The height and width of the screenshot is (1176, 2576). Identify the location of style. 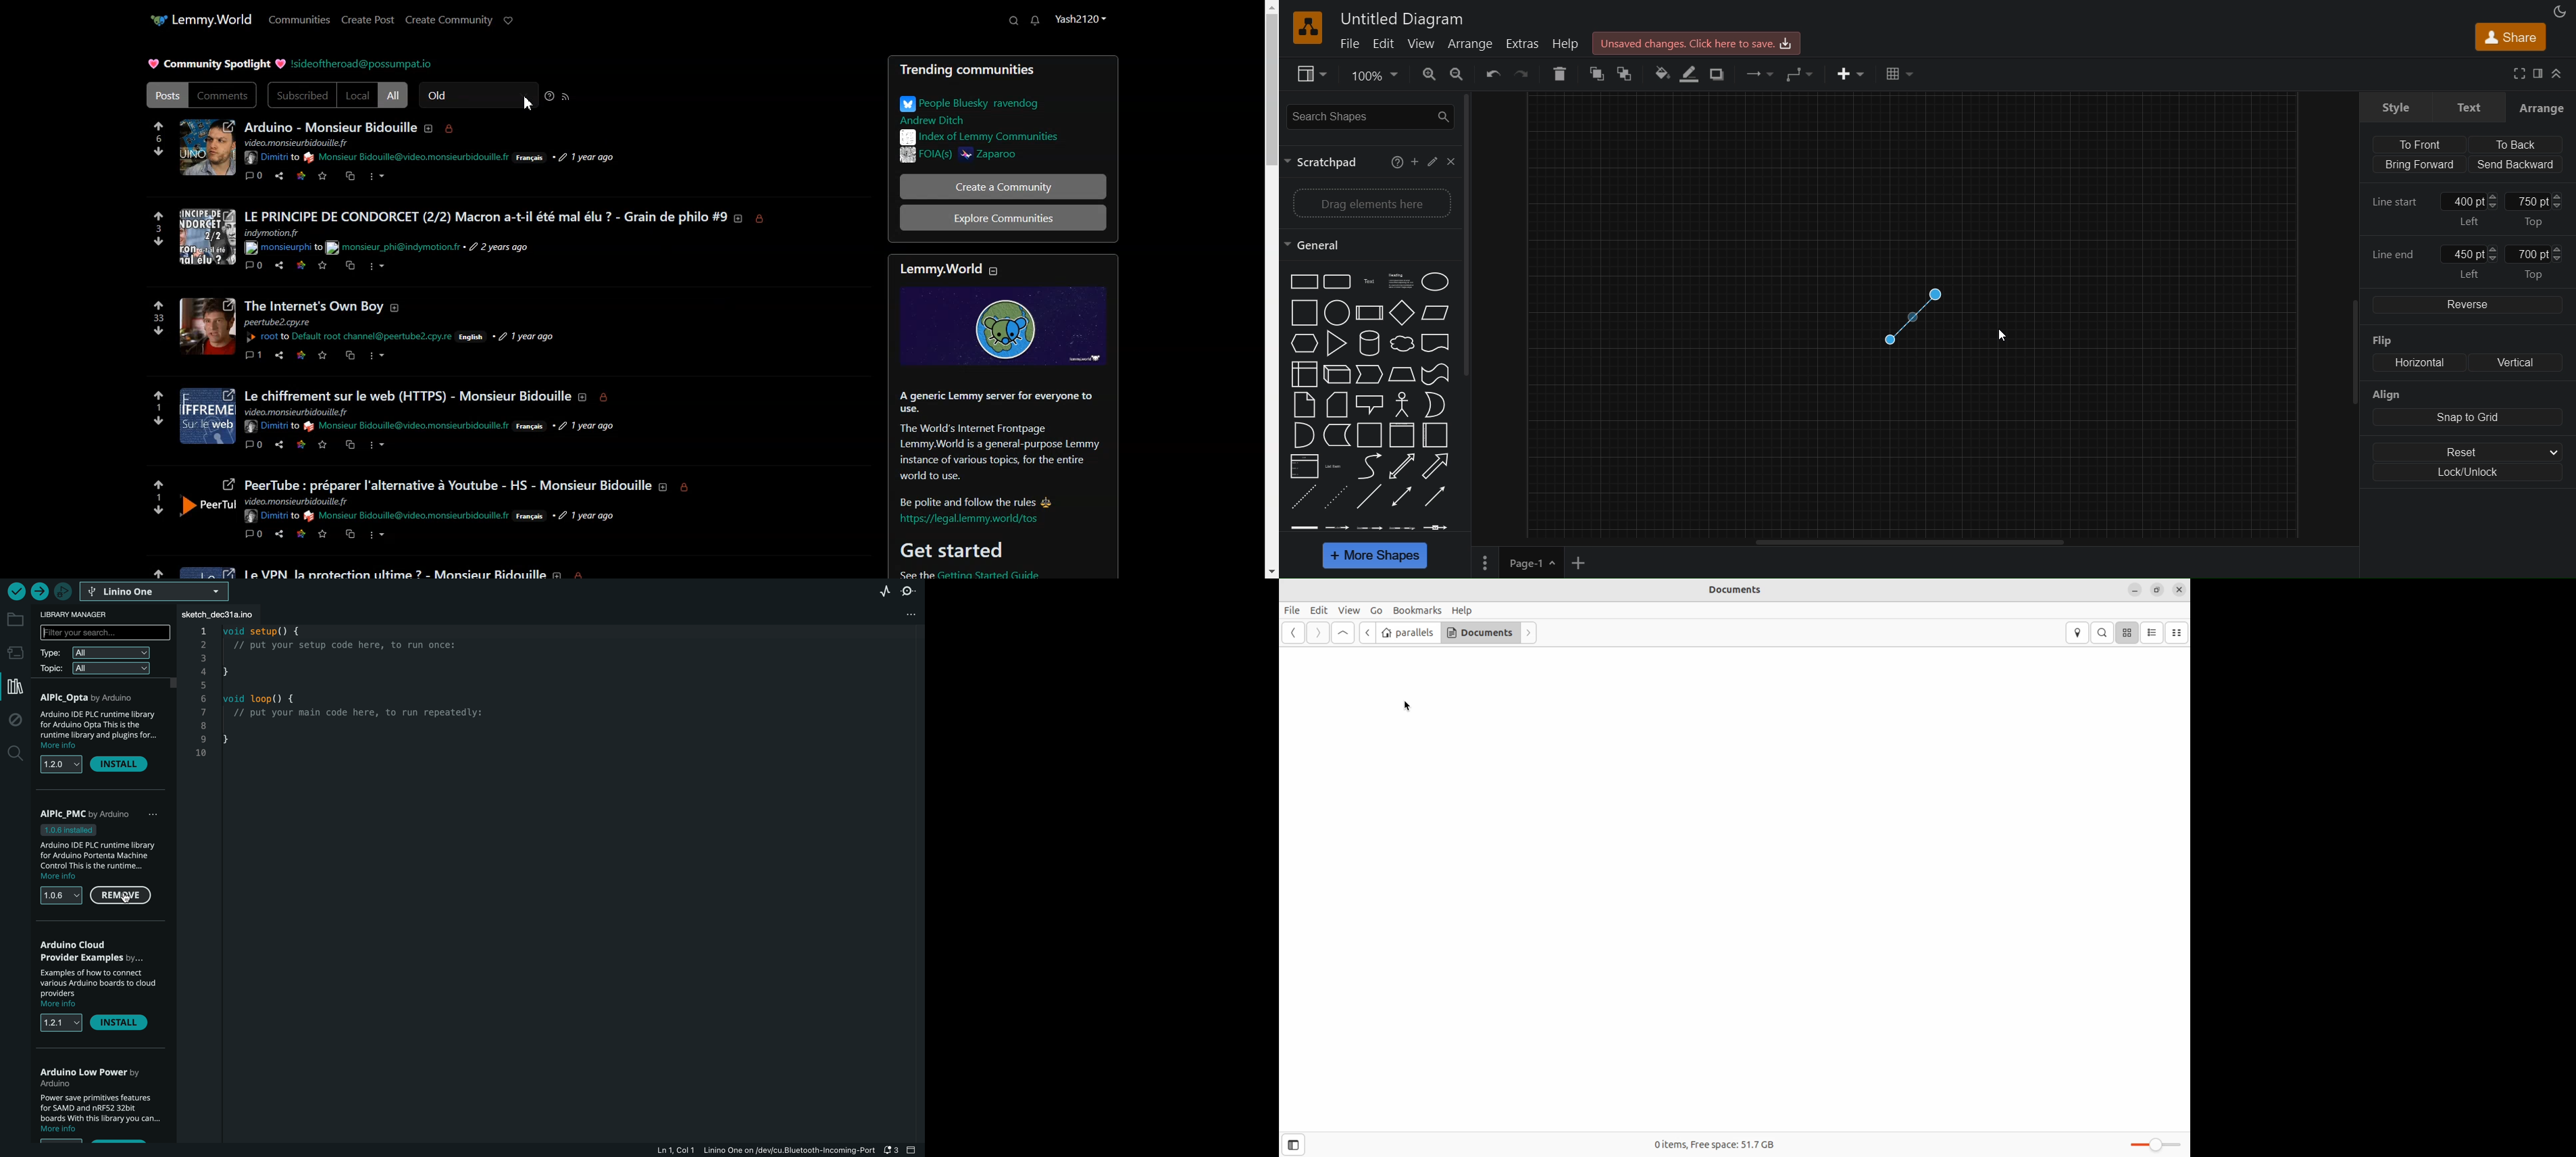
(2395, 105).